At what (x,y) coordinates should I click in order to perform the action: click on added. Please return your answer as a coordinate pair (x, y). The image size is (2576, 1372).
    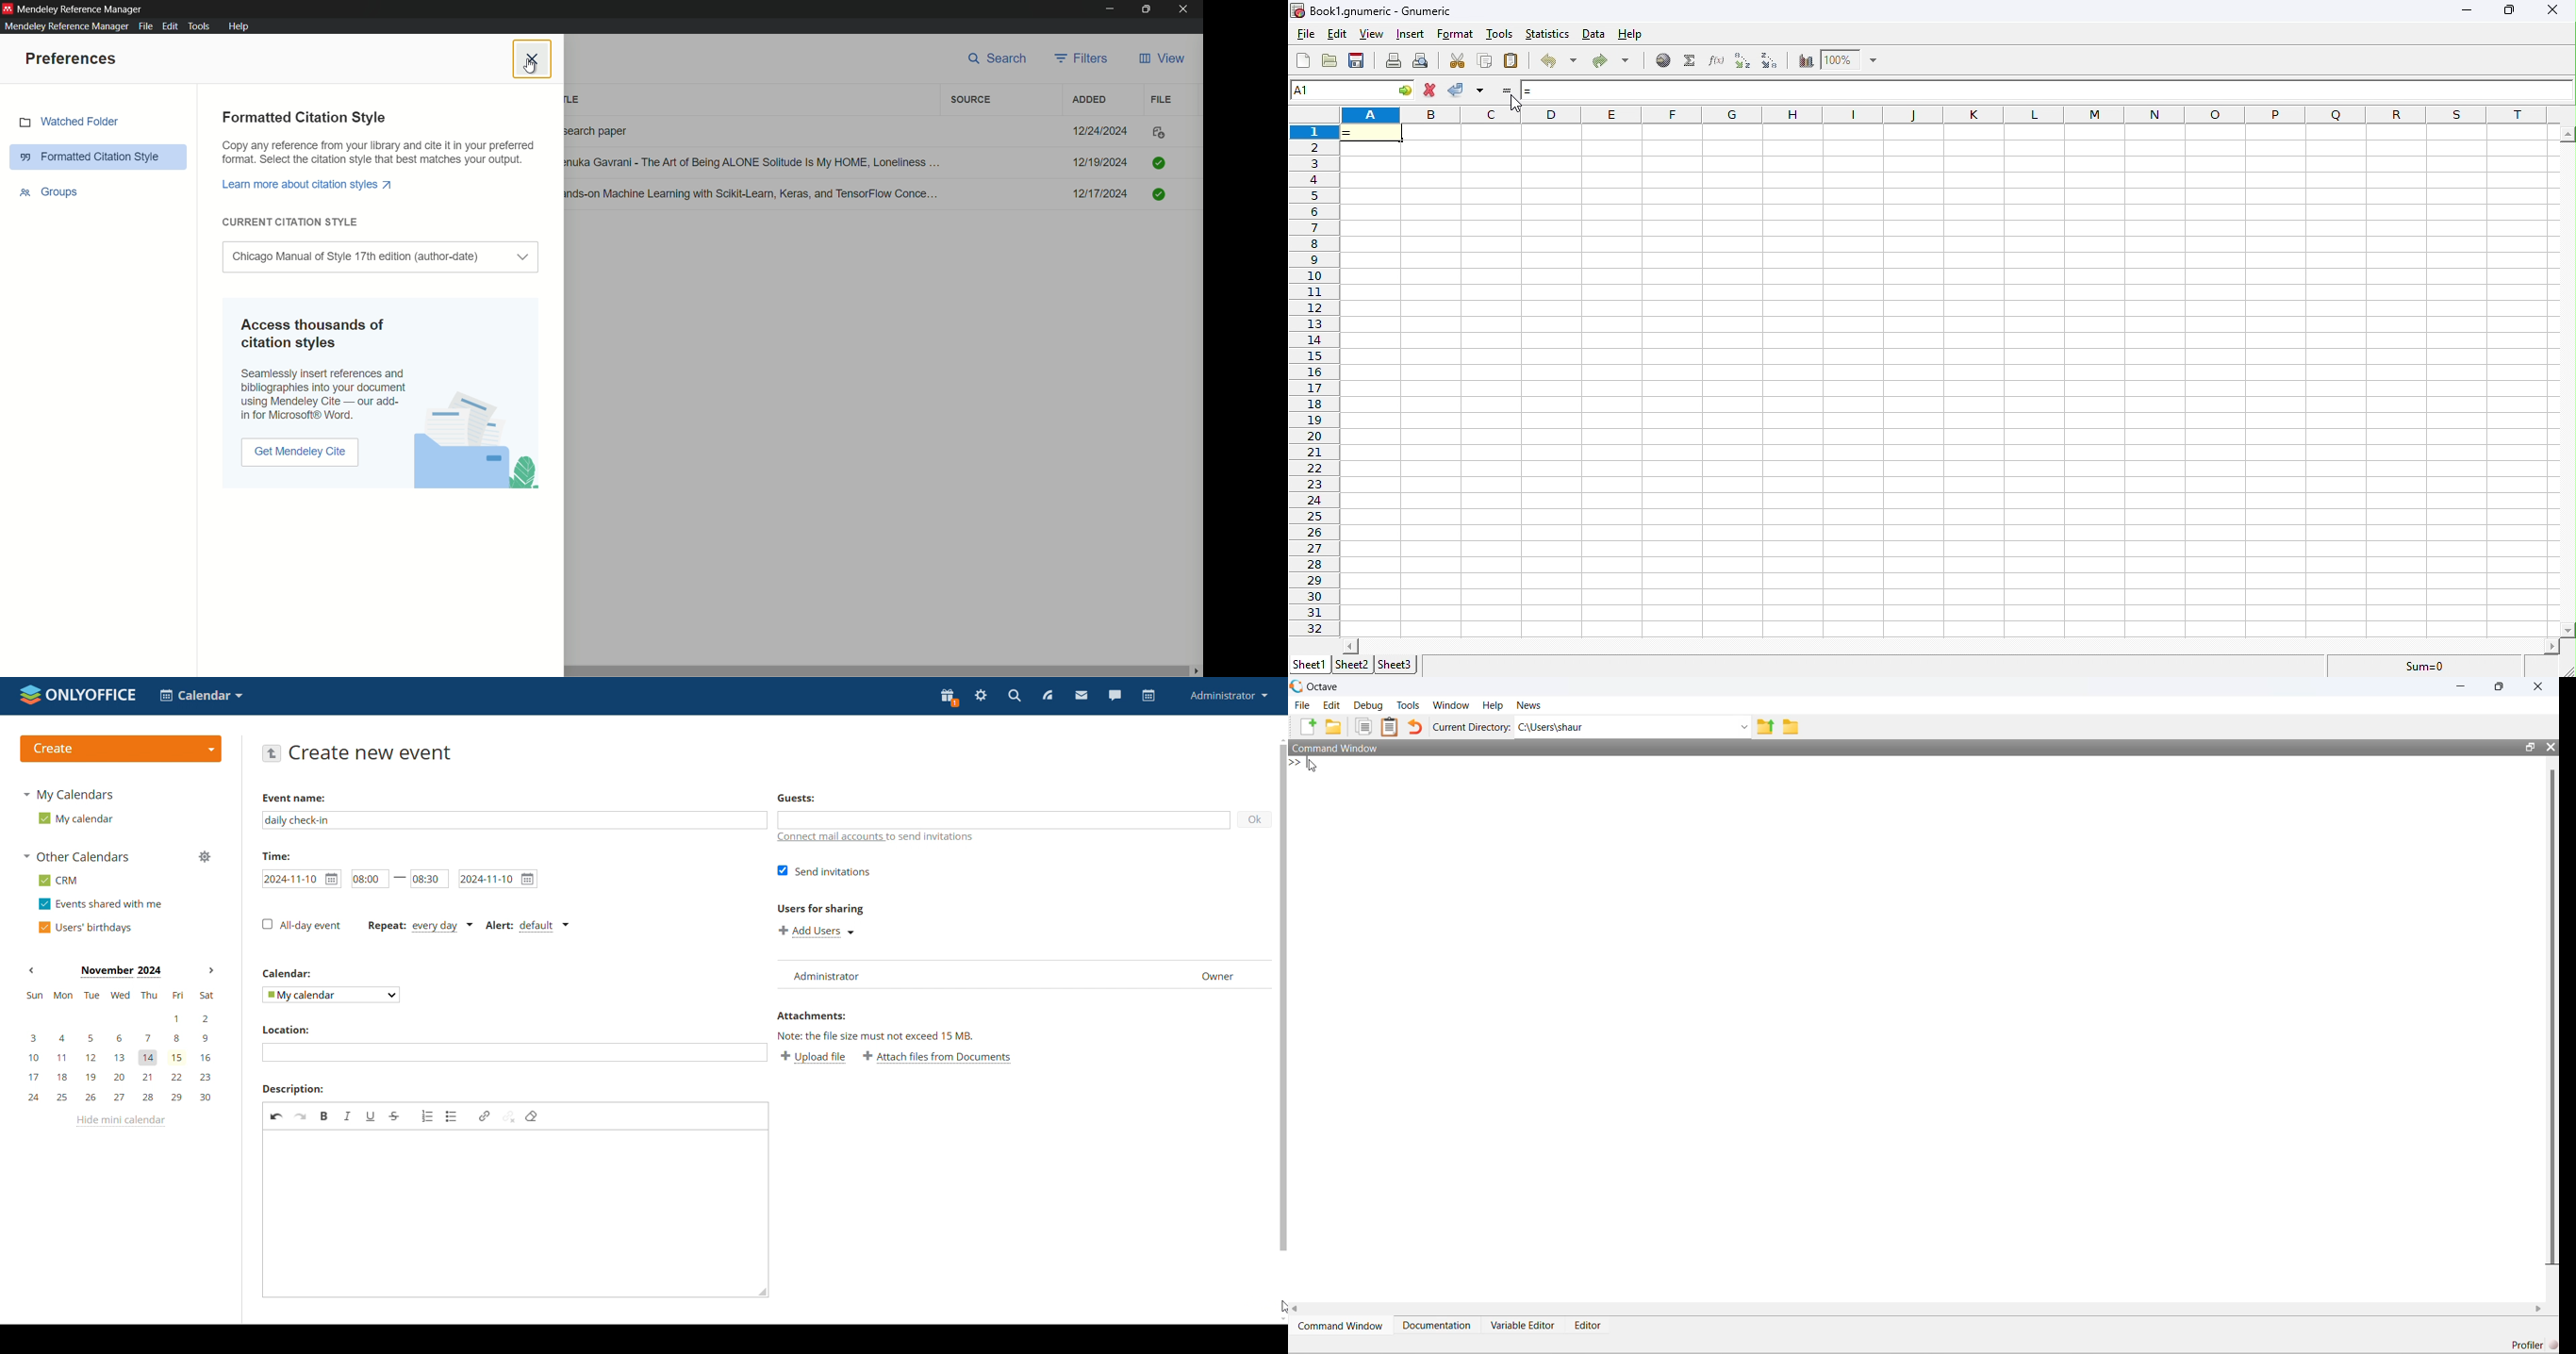
    Looking at the image, I should click on (1088, 99).